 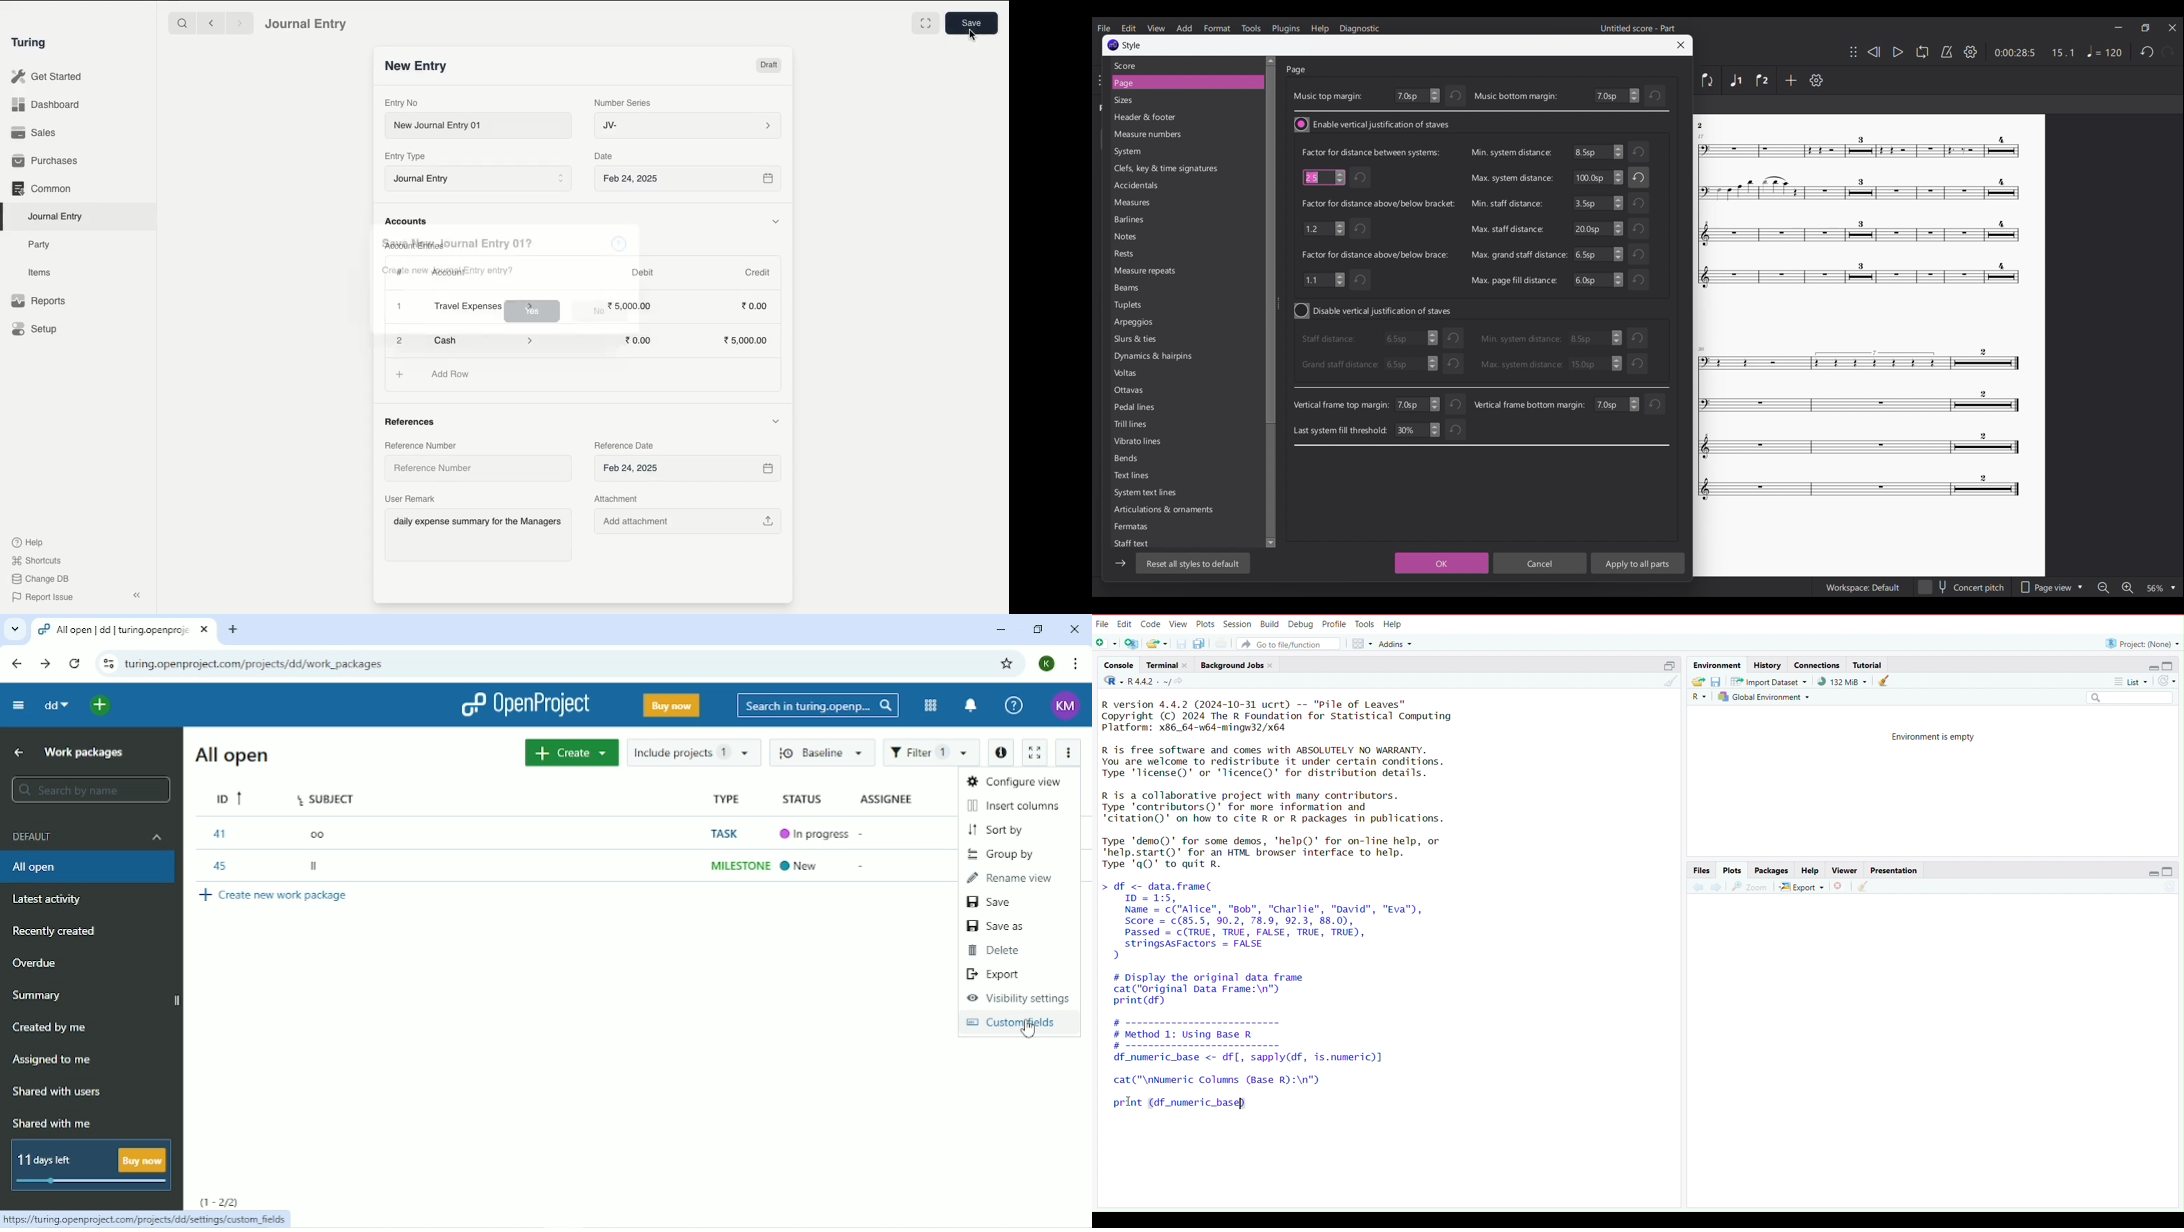 What do you see at coordinates (1899, 52) in the screenshot?
I see `Play` at bounding box center [1899, 52].